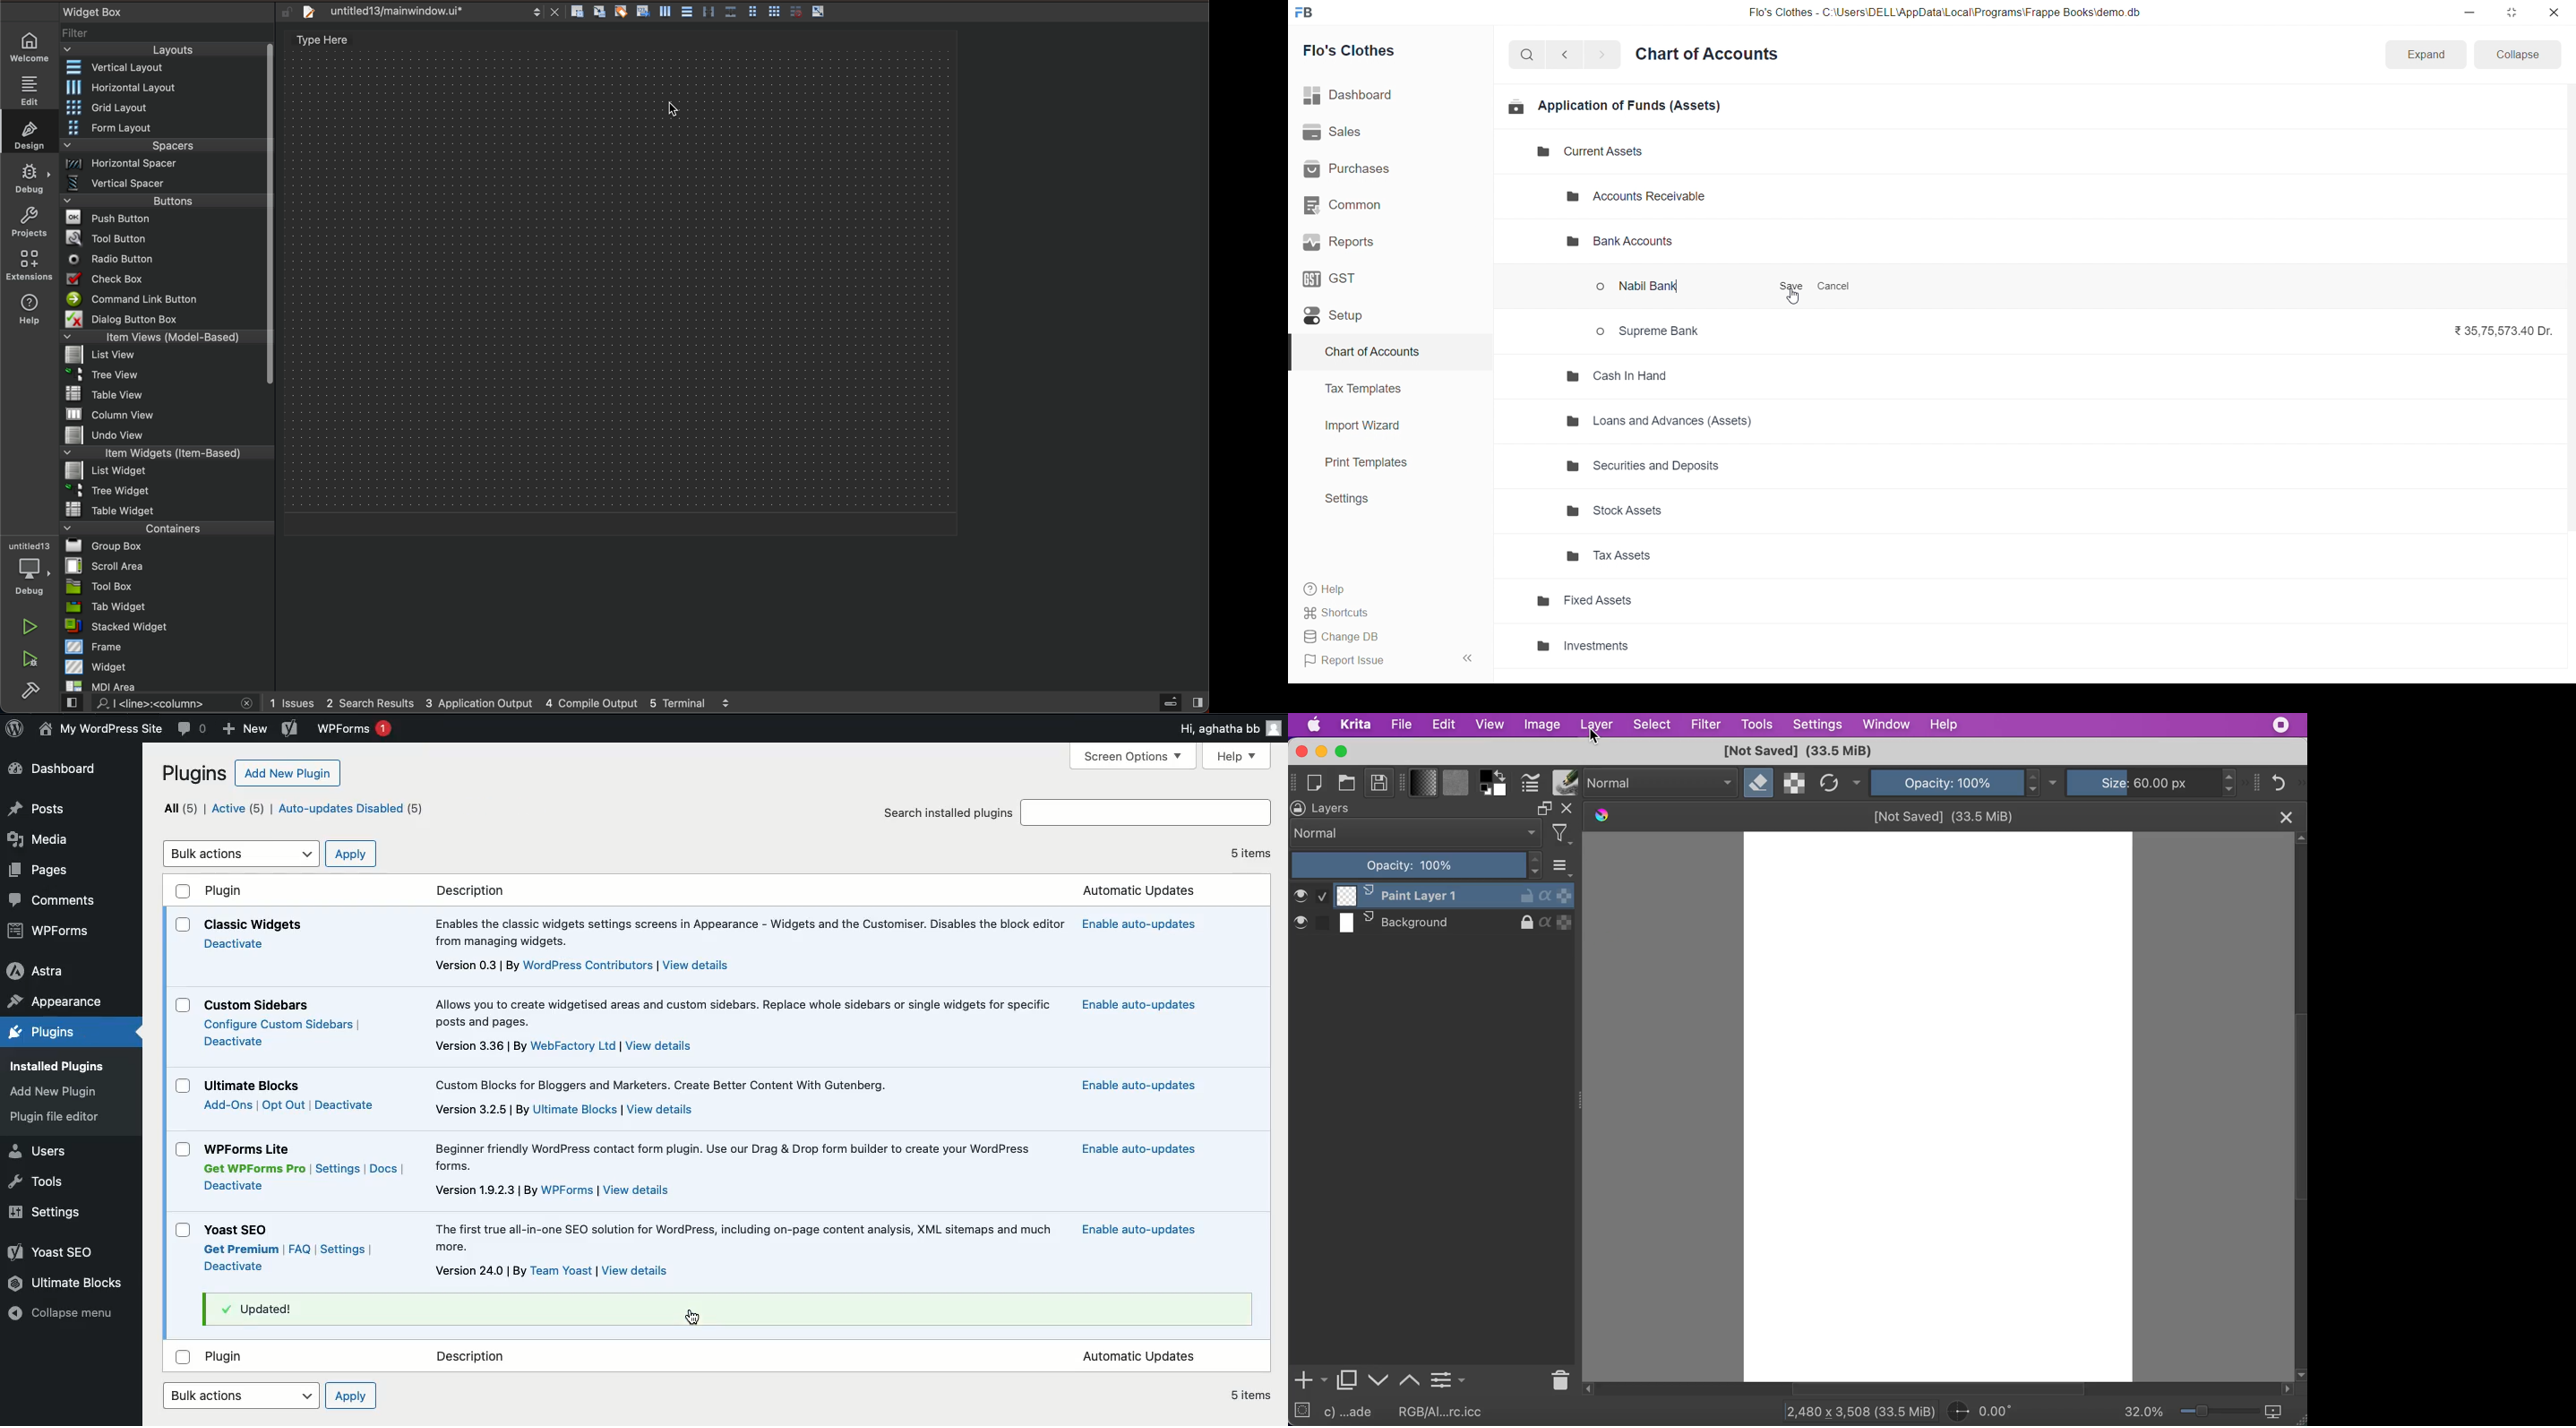 Image resolution: width=2576 pixels, height=1428 pixels. I want to click on containers, so click(167, 527).